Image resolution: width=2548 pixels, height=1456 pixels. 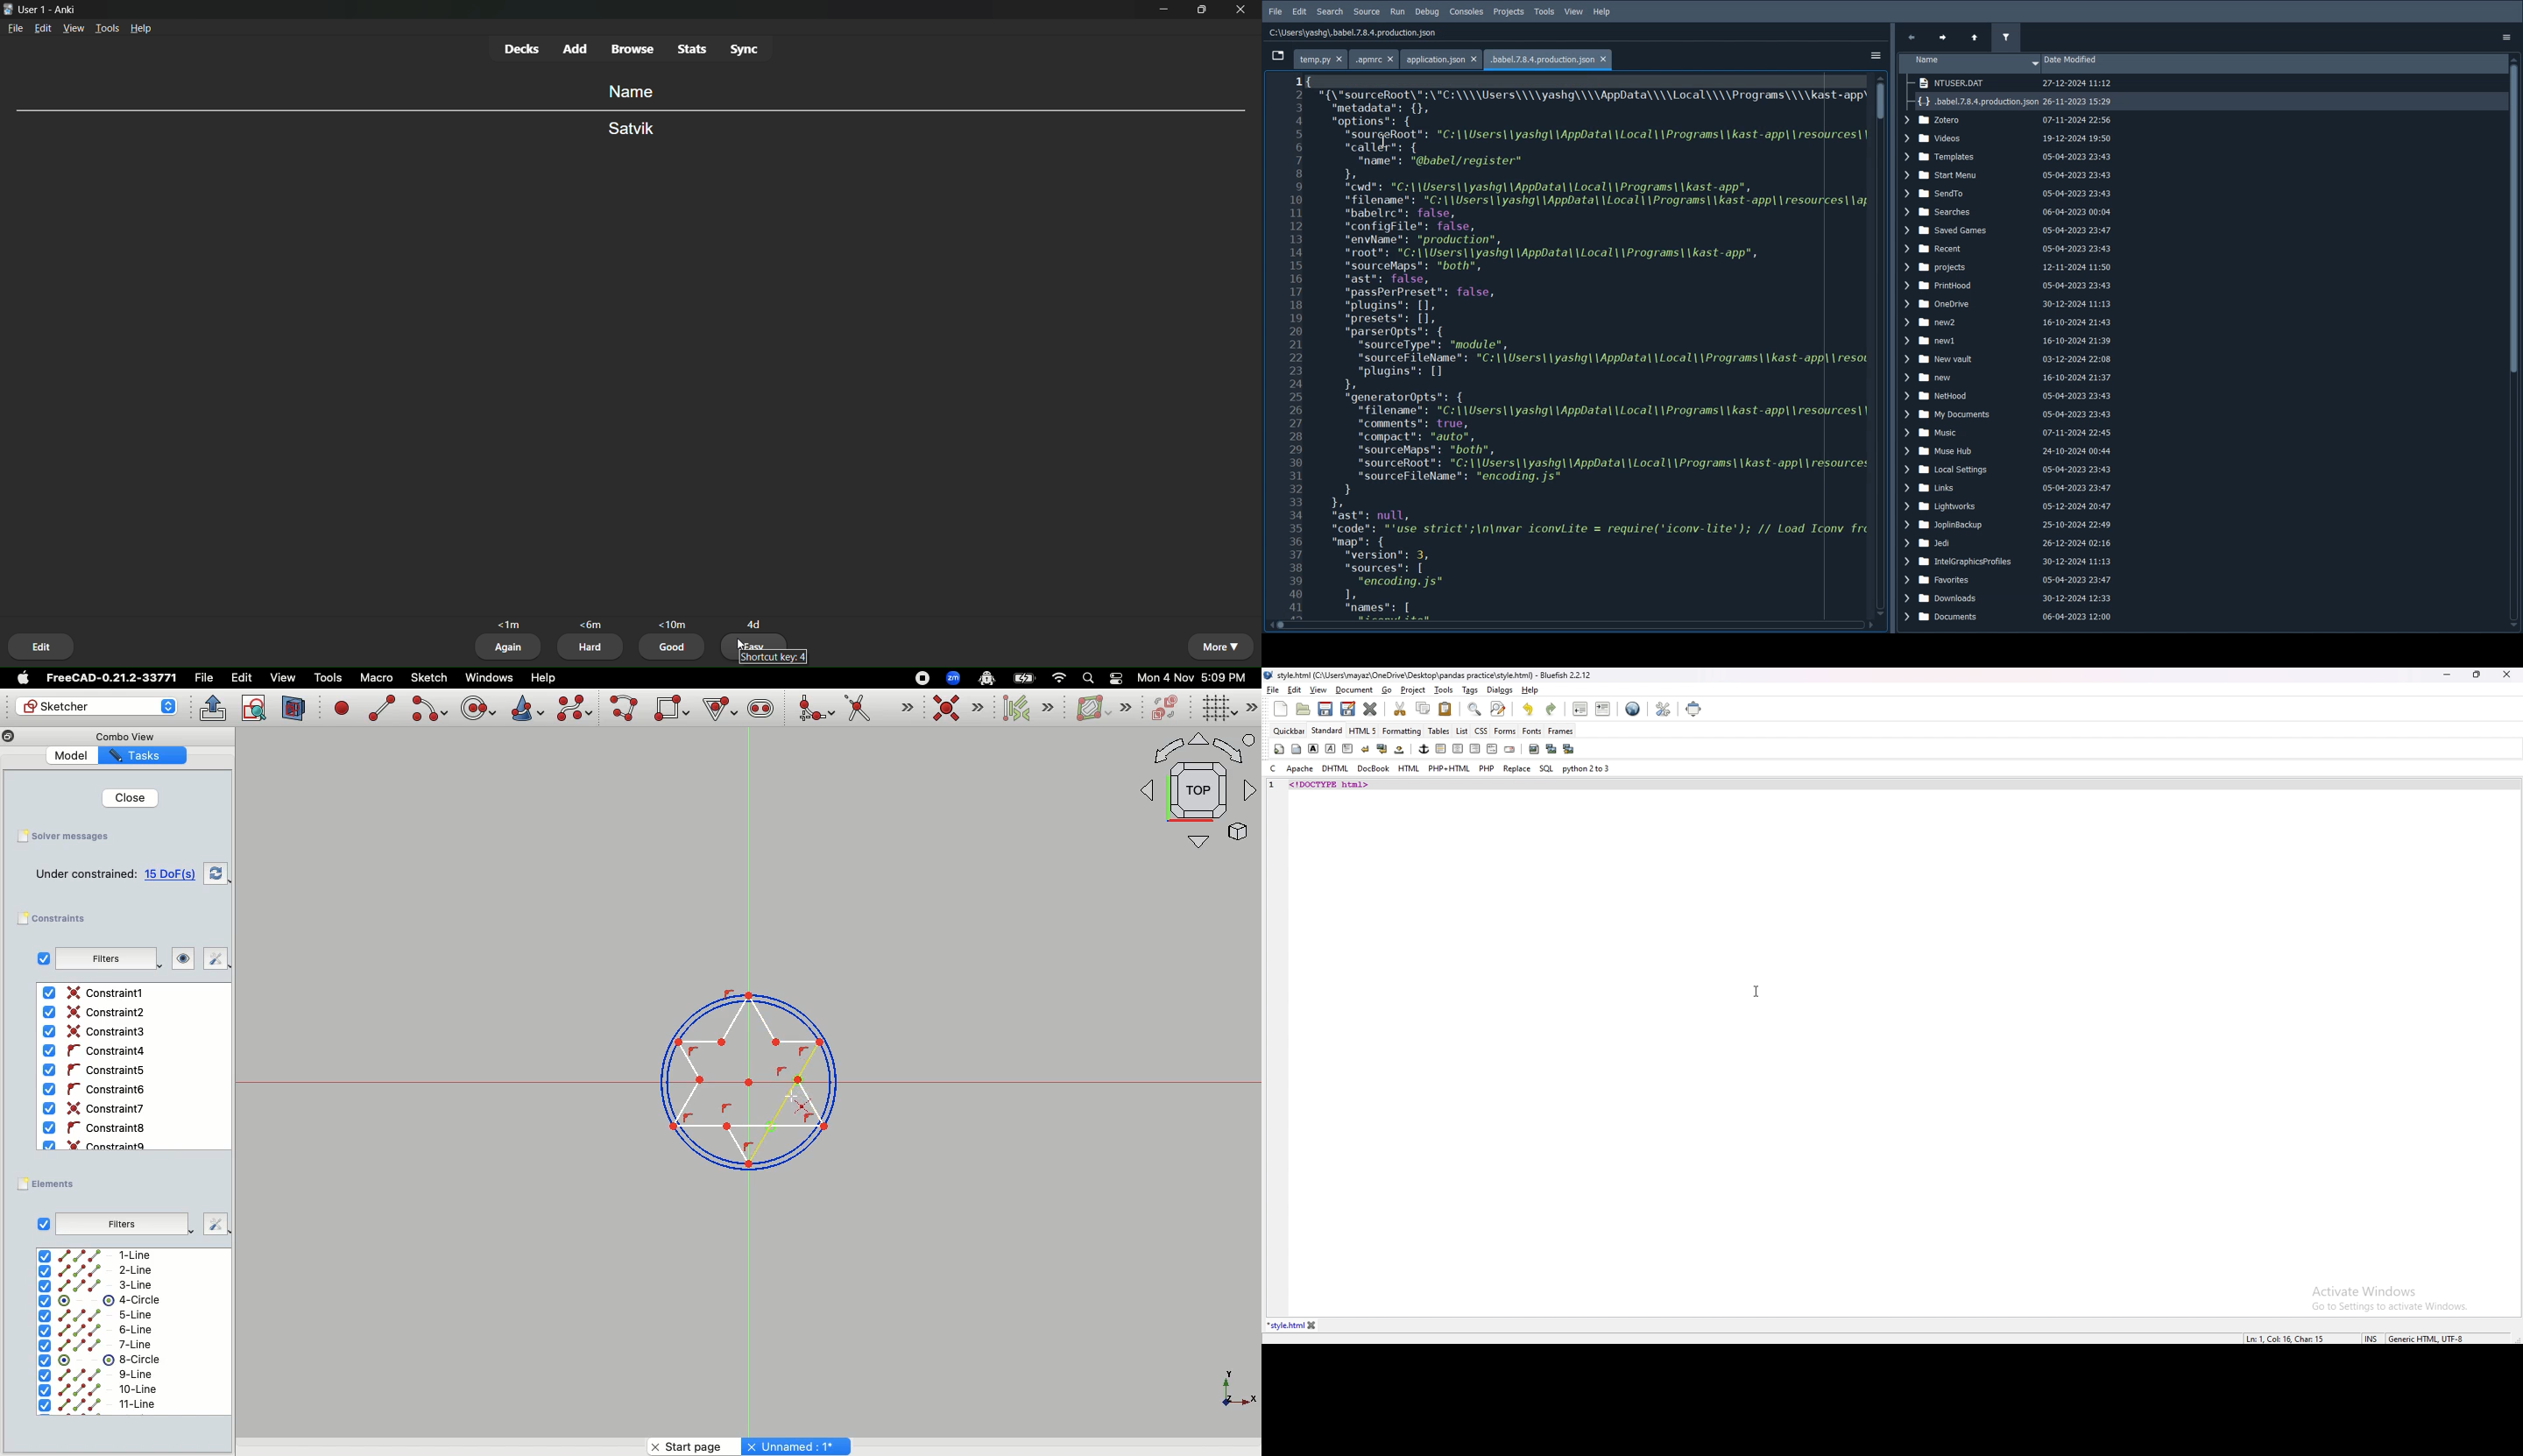 I want to click on Sub file tree, so click(x=2014, y=93).